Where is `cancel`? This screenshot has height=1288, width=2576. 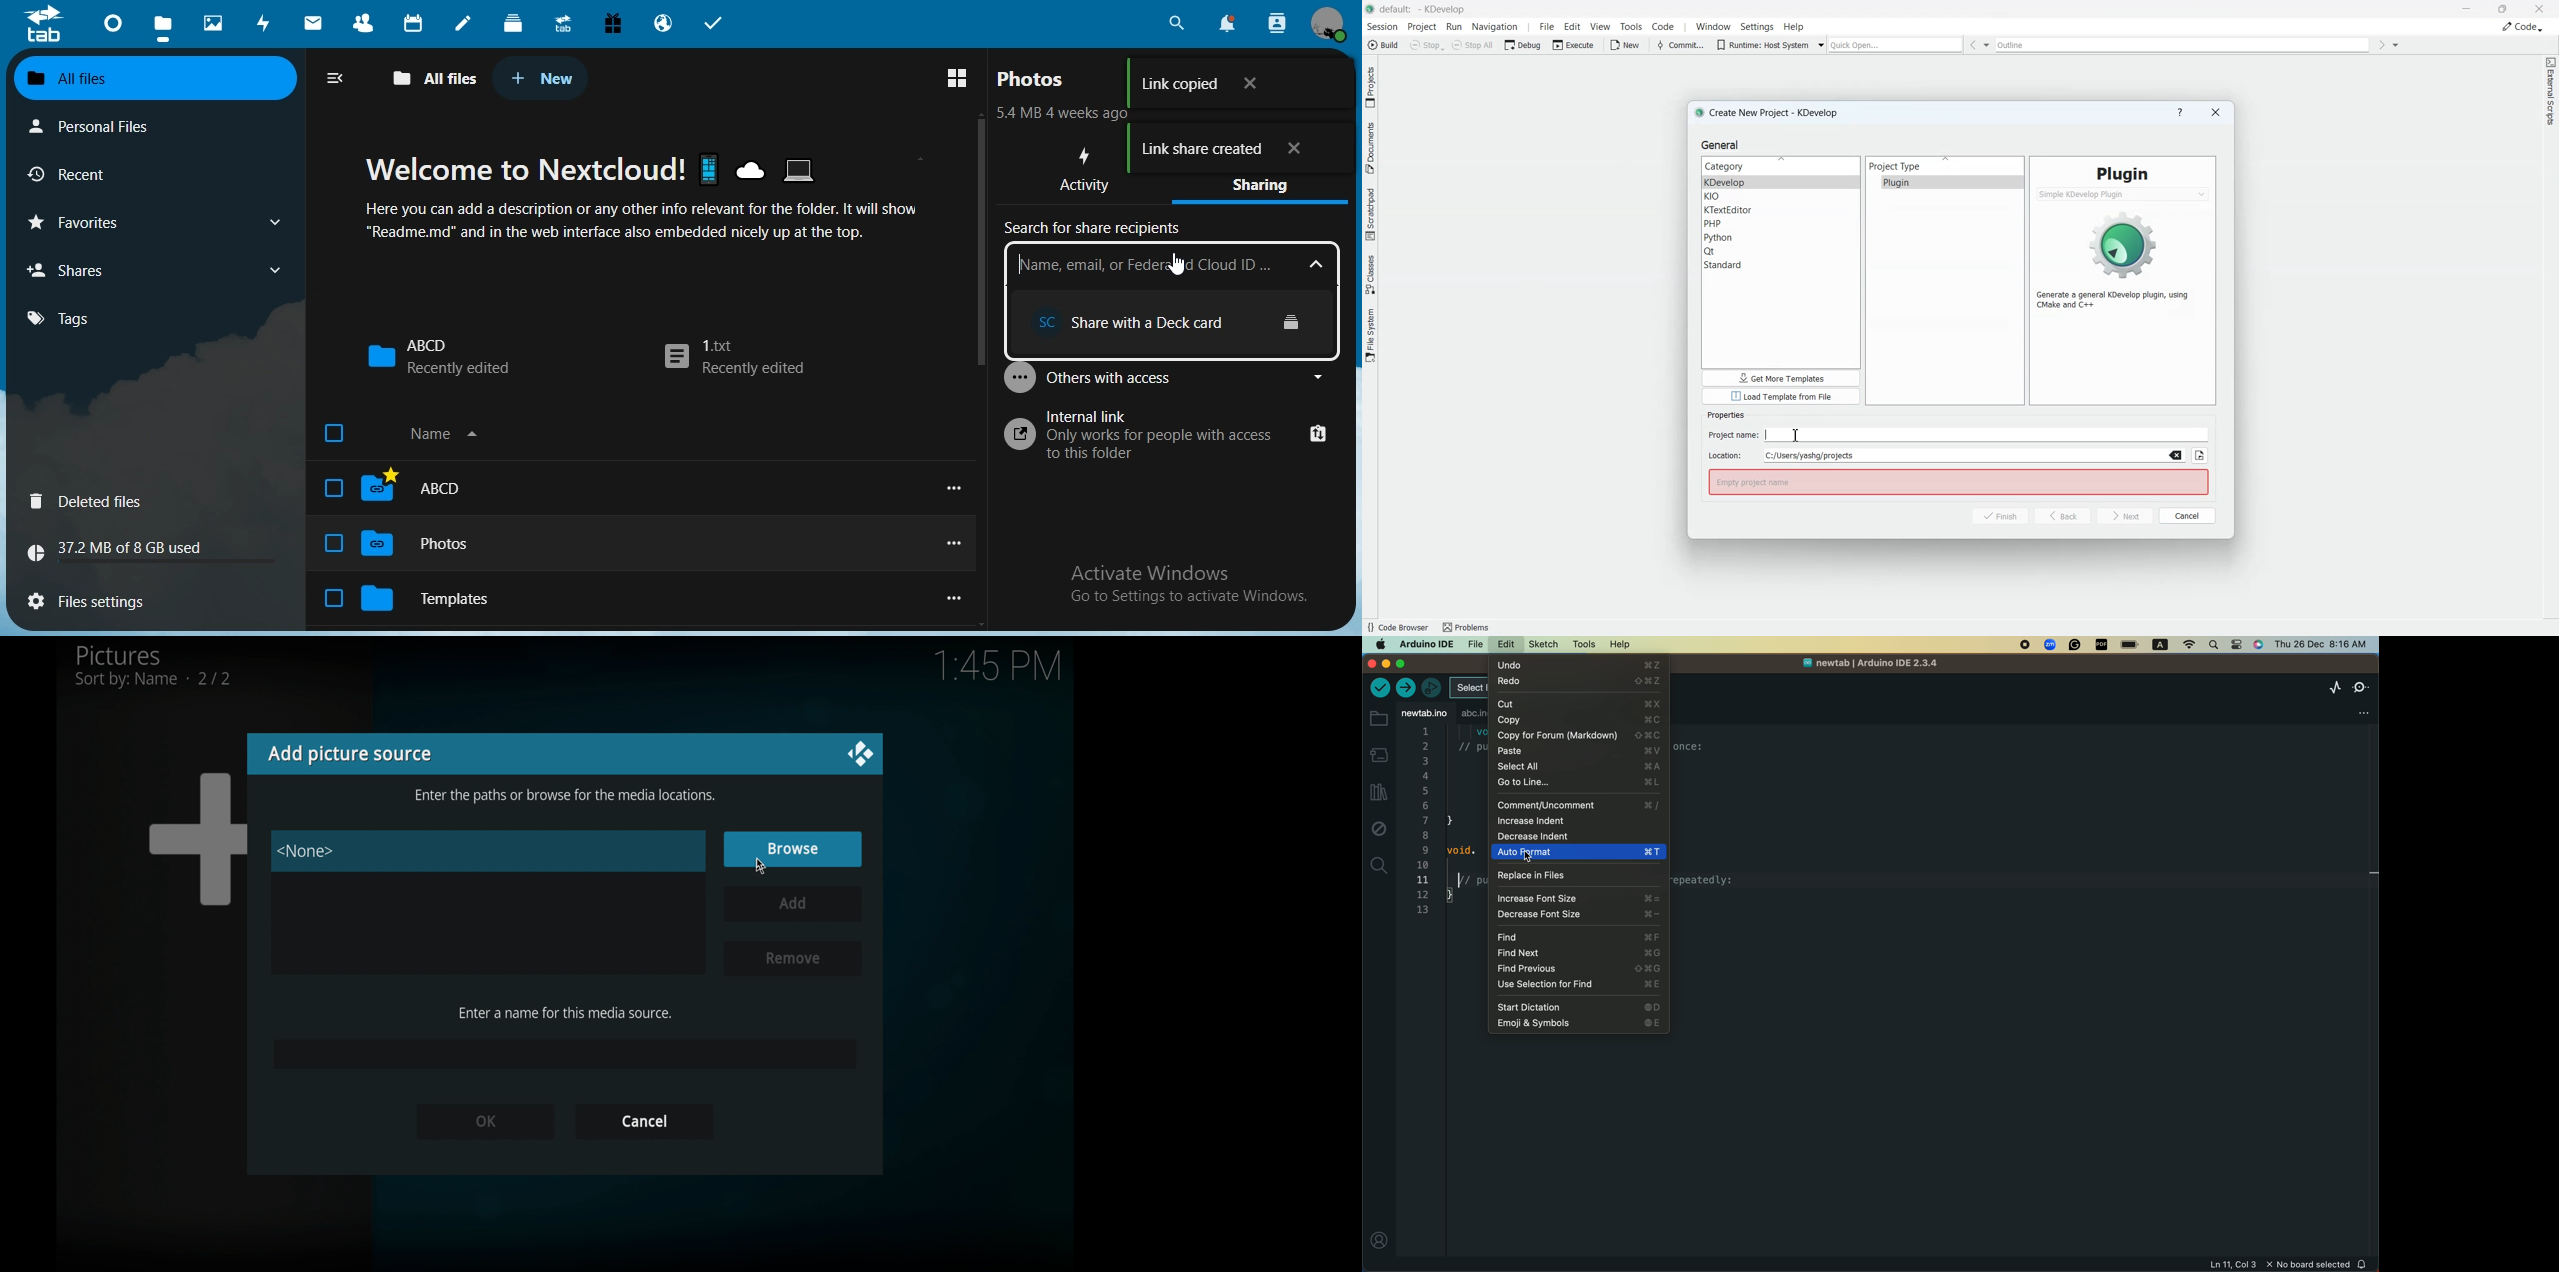 cancel is located at coordinates (644, 1122).